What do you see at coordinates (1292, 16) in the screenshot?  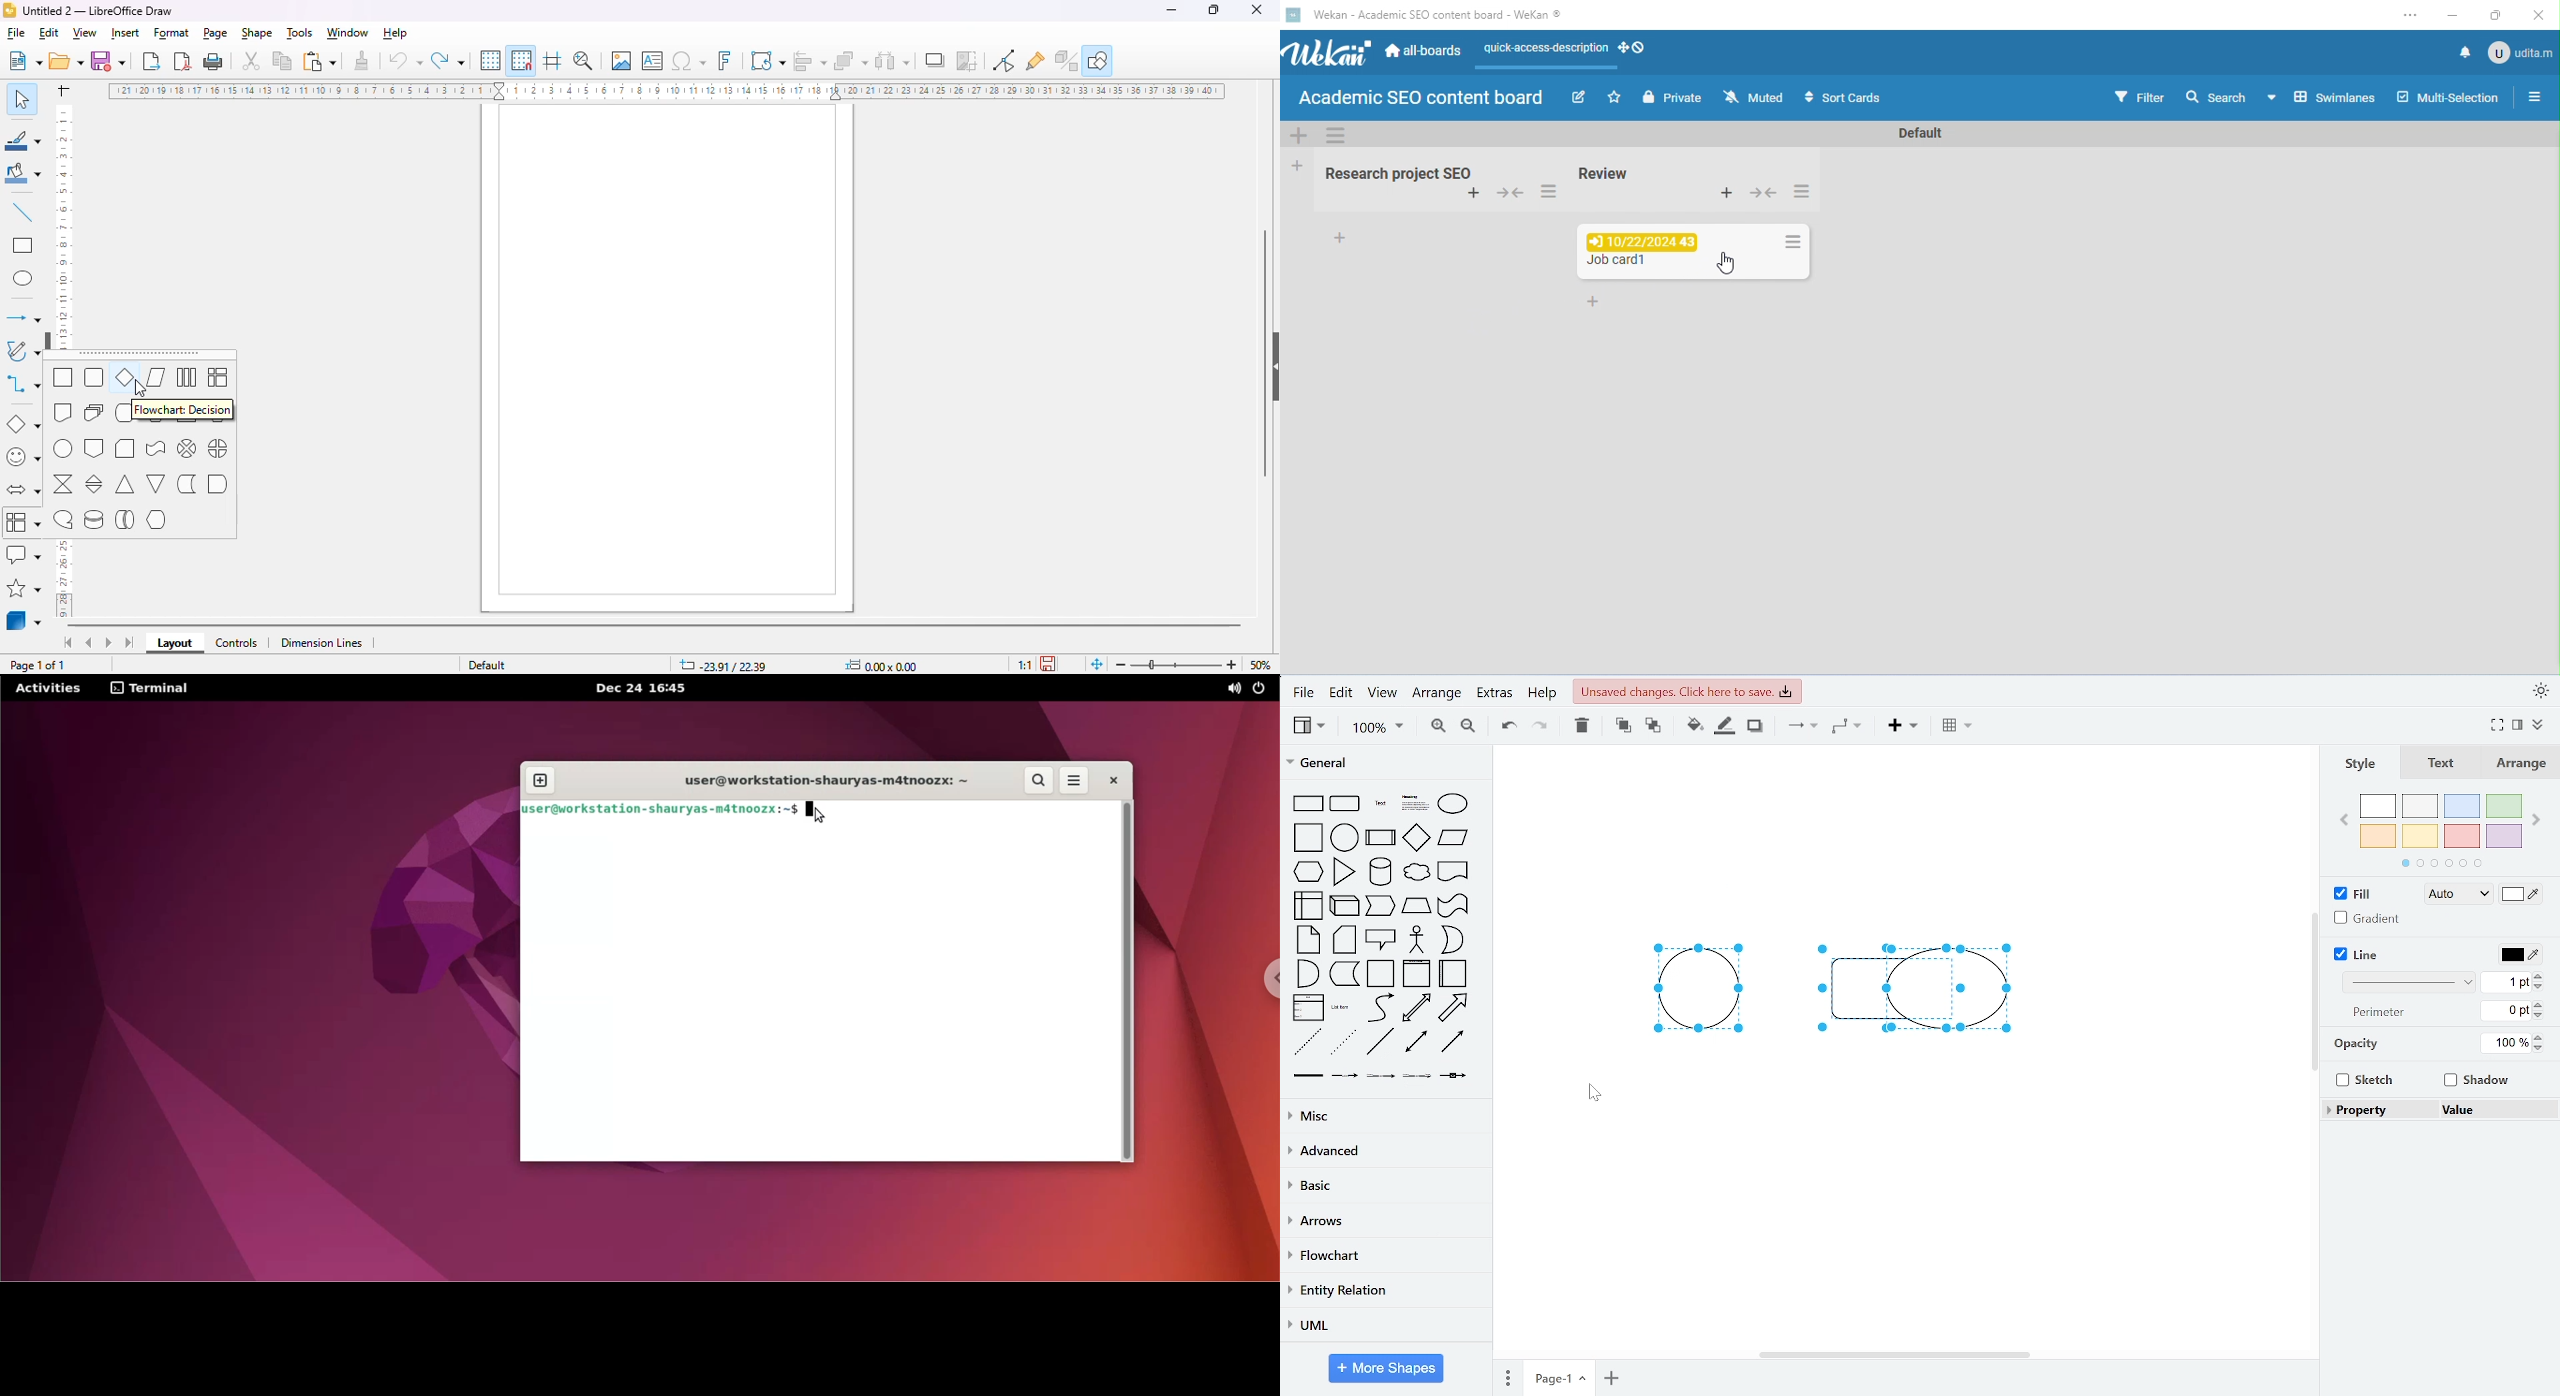 I see `wekan logo` at bounding box center [1292, 16].